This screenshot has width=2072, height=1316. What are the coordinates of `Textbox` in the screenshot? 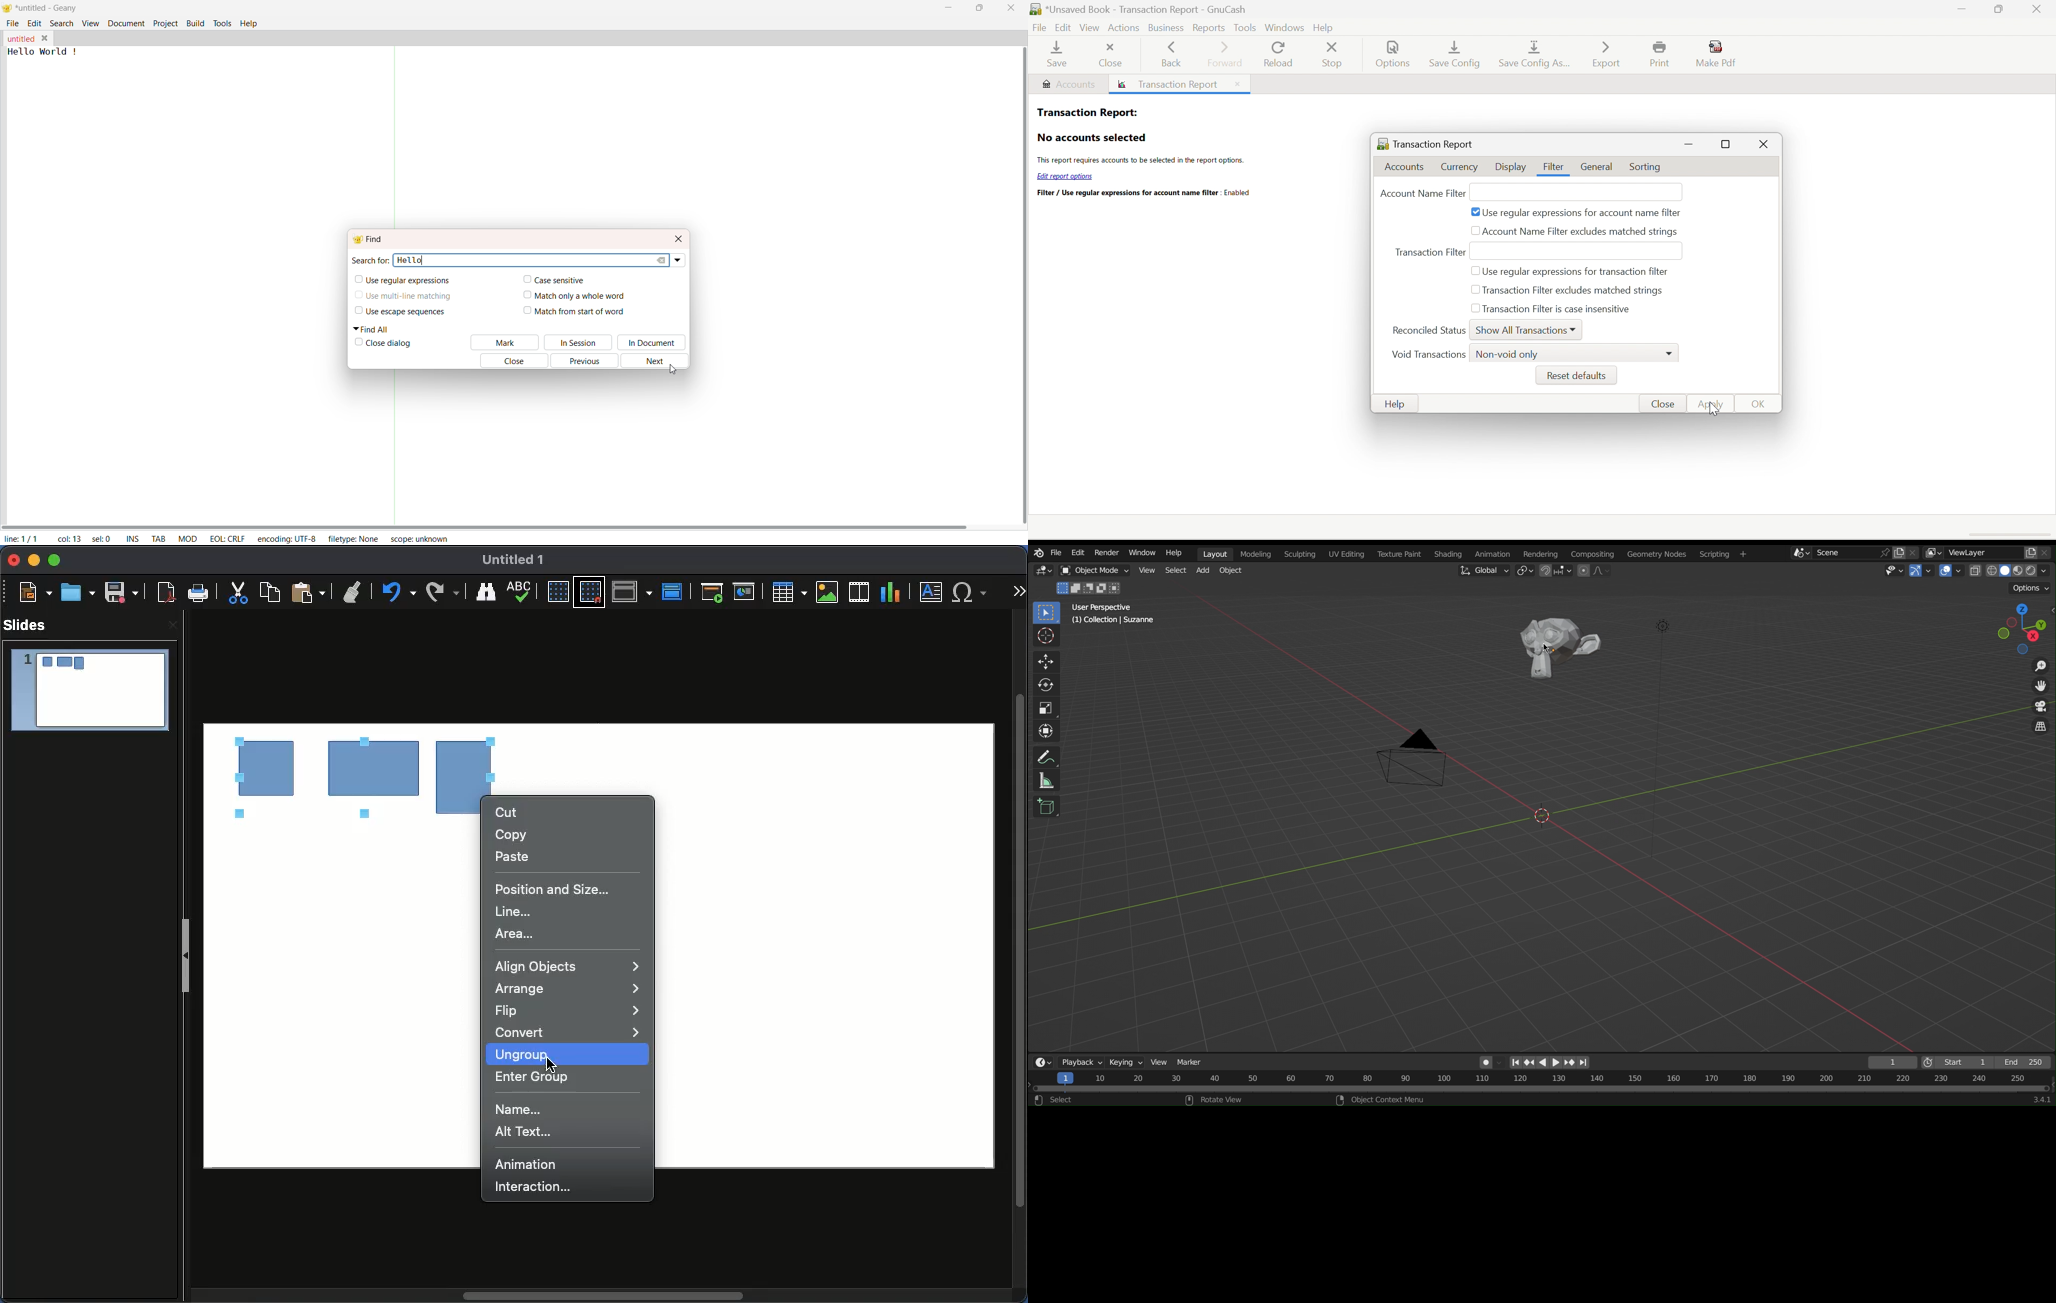 It's located at (931, 593).